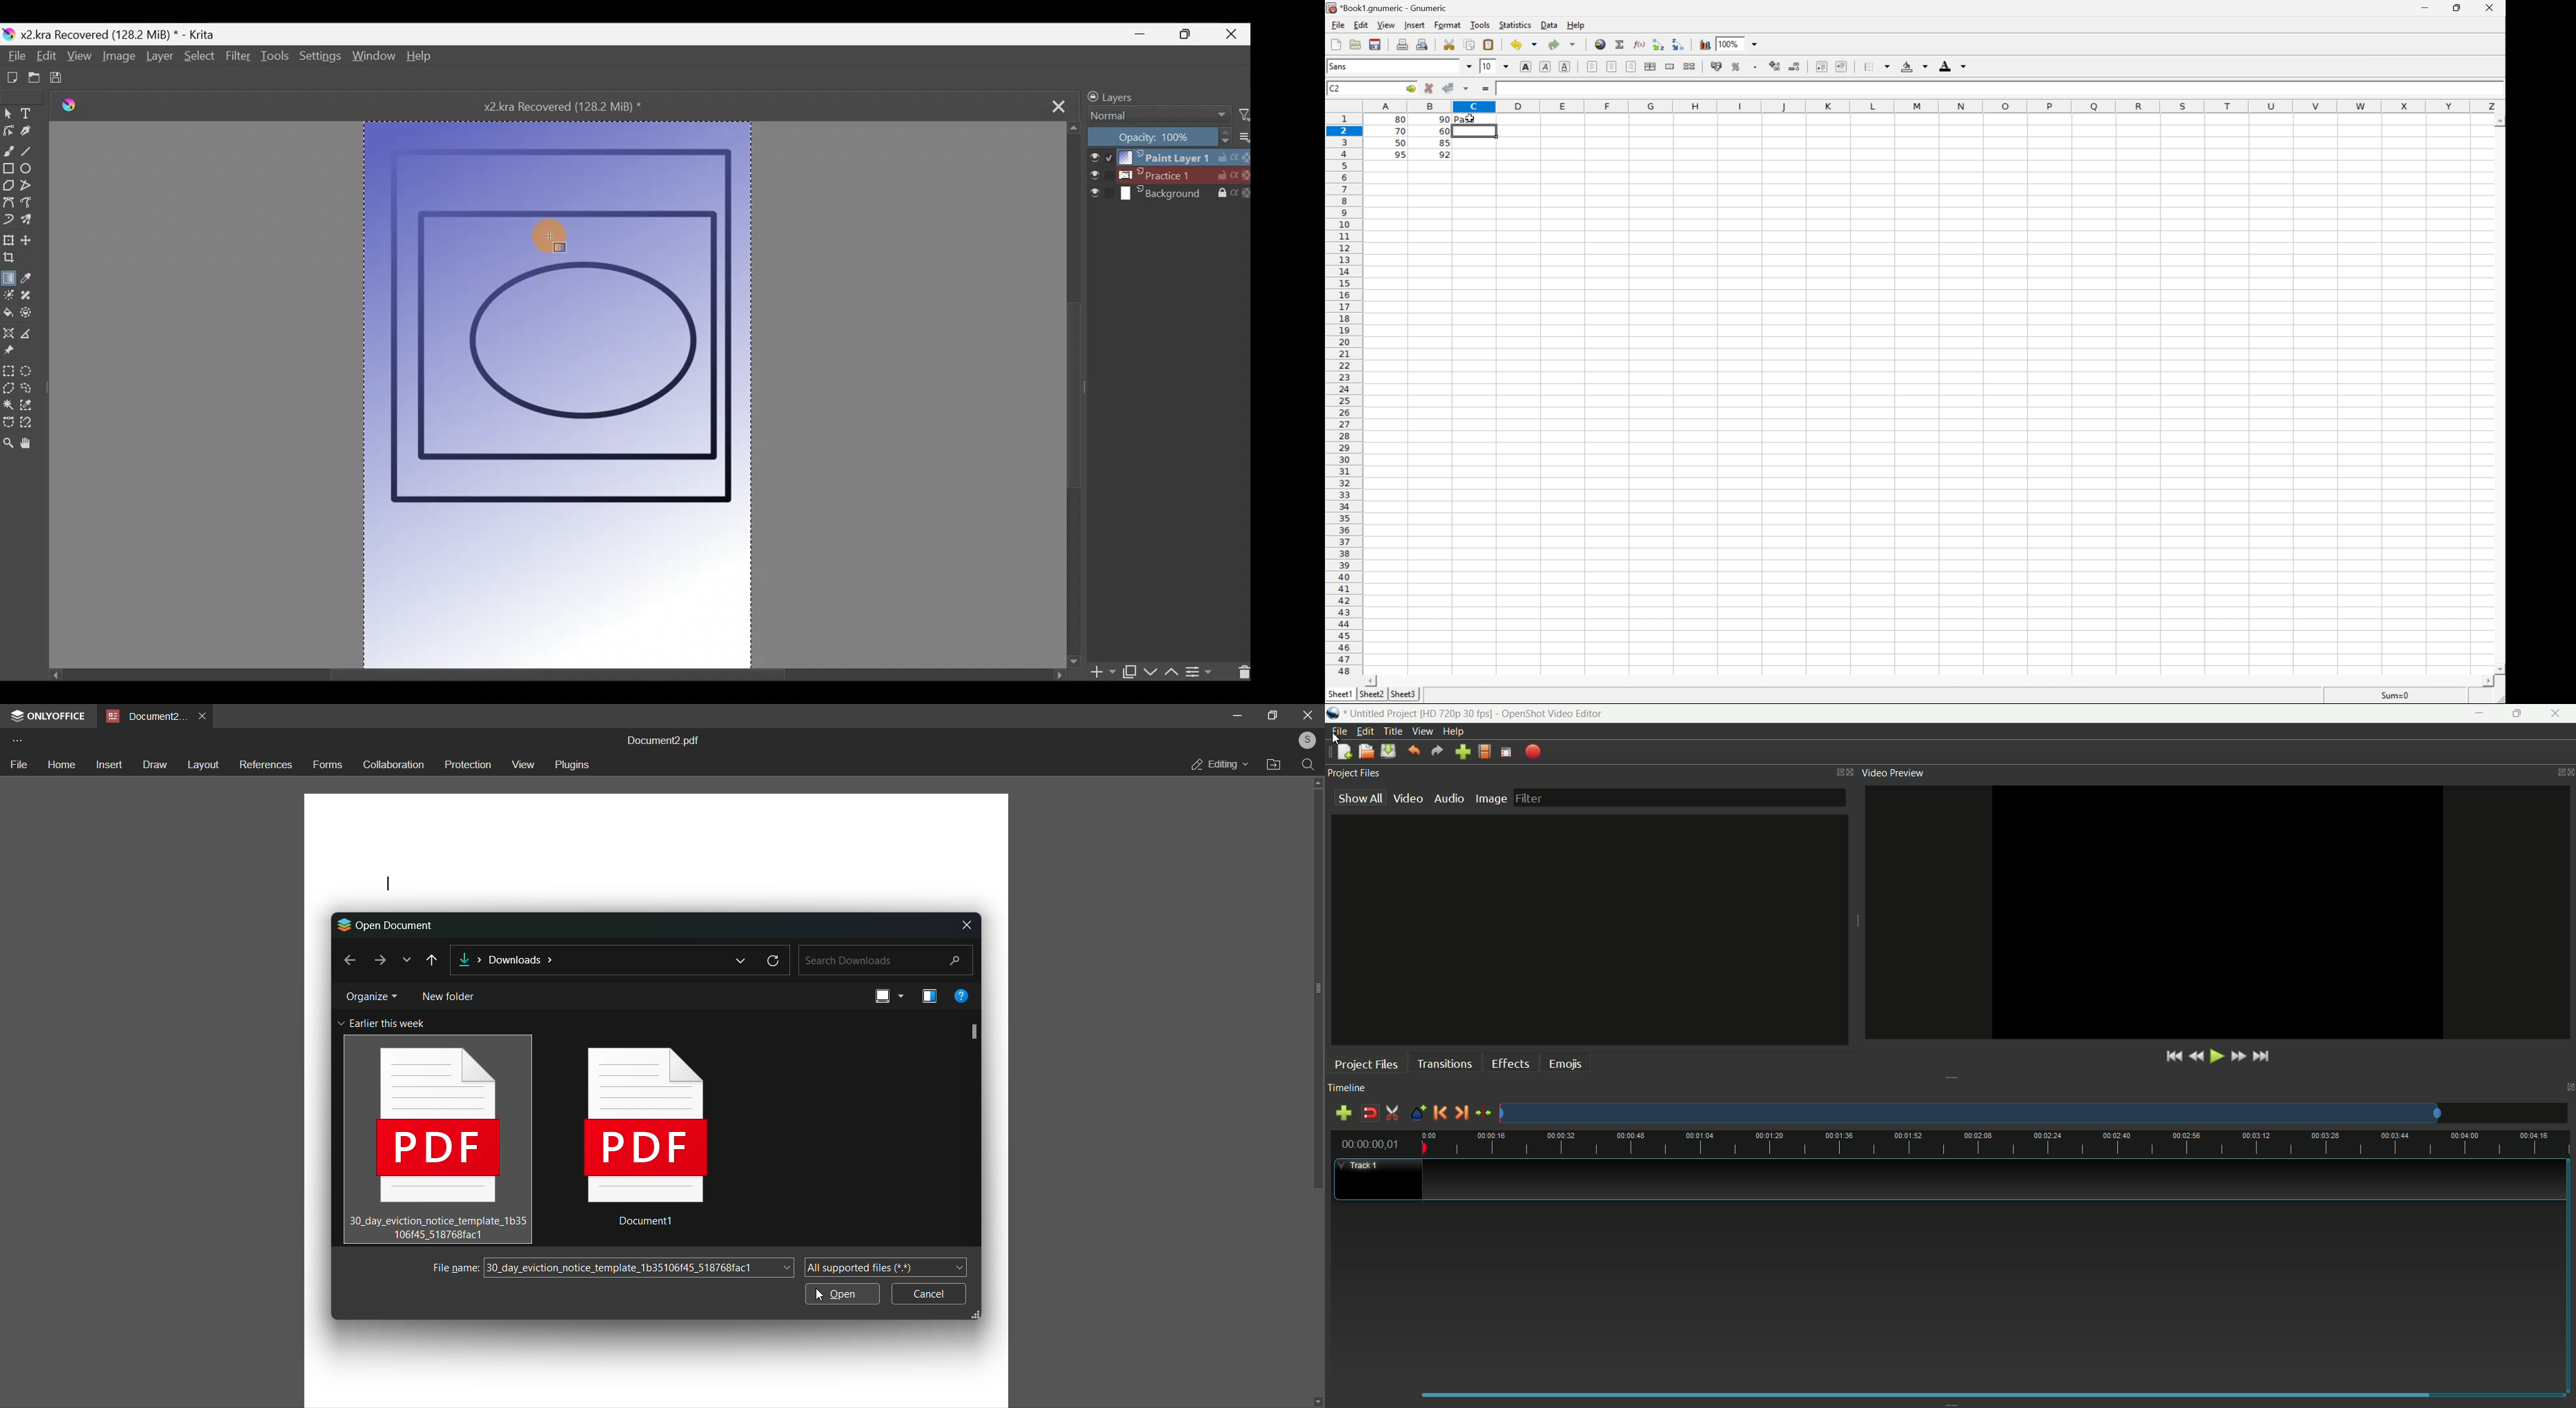 This screenshot has width=2576, height=1428. What do you see at coordinates (204, 714) in the screenshot?
I see `close tab` at bounding box center [204, 714].